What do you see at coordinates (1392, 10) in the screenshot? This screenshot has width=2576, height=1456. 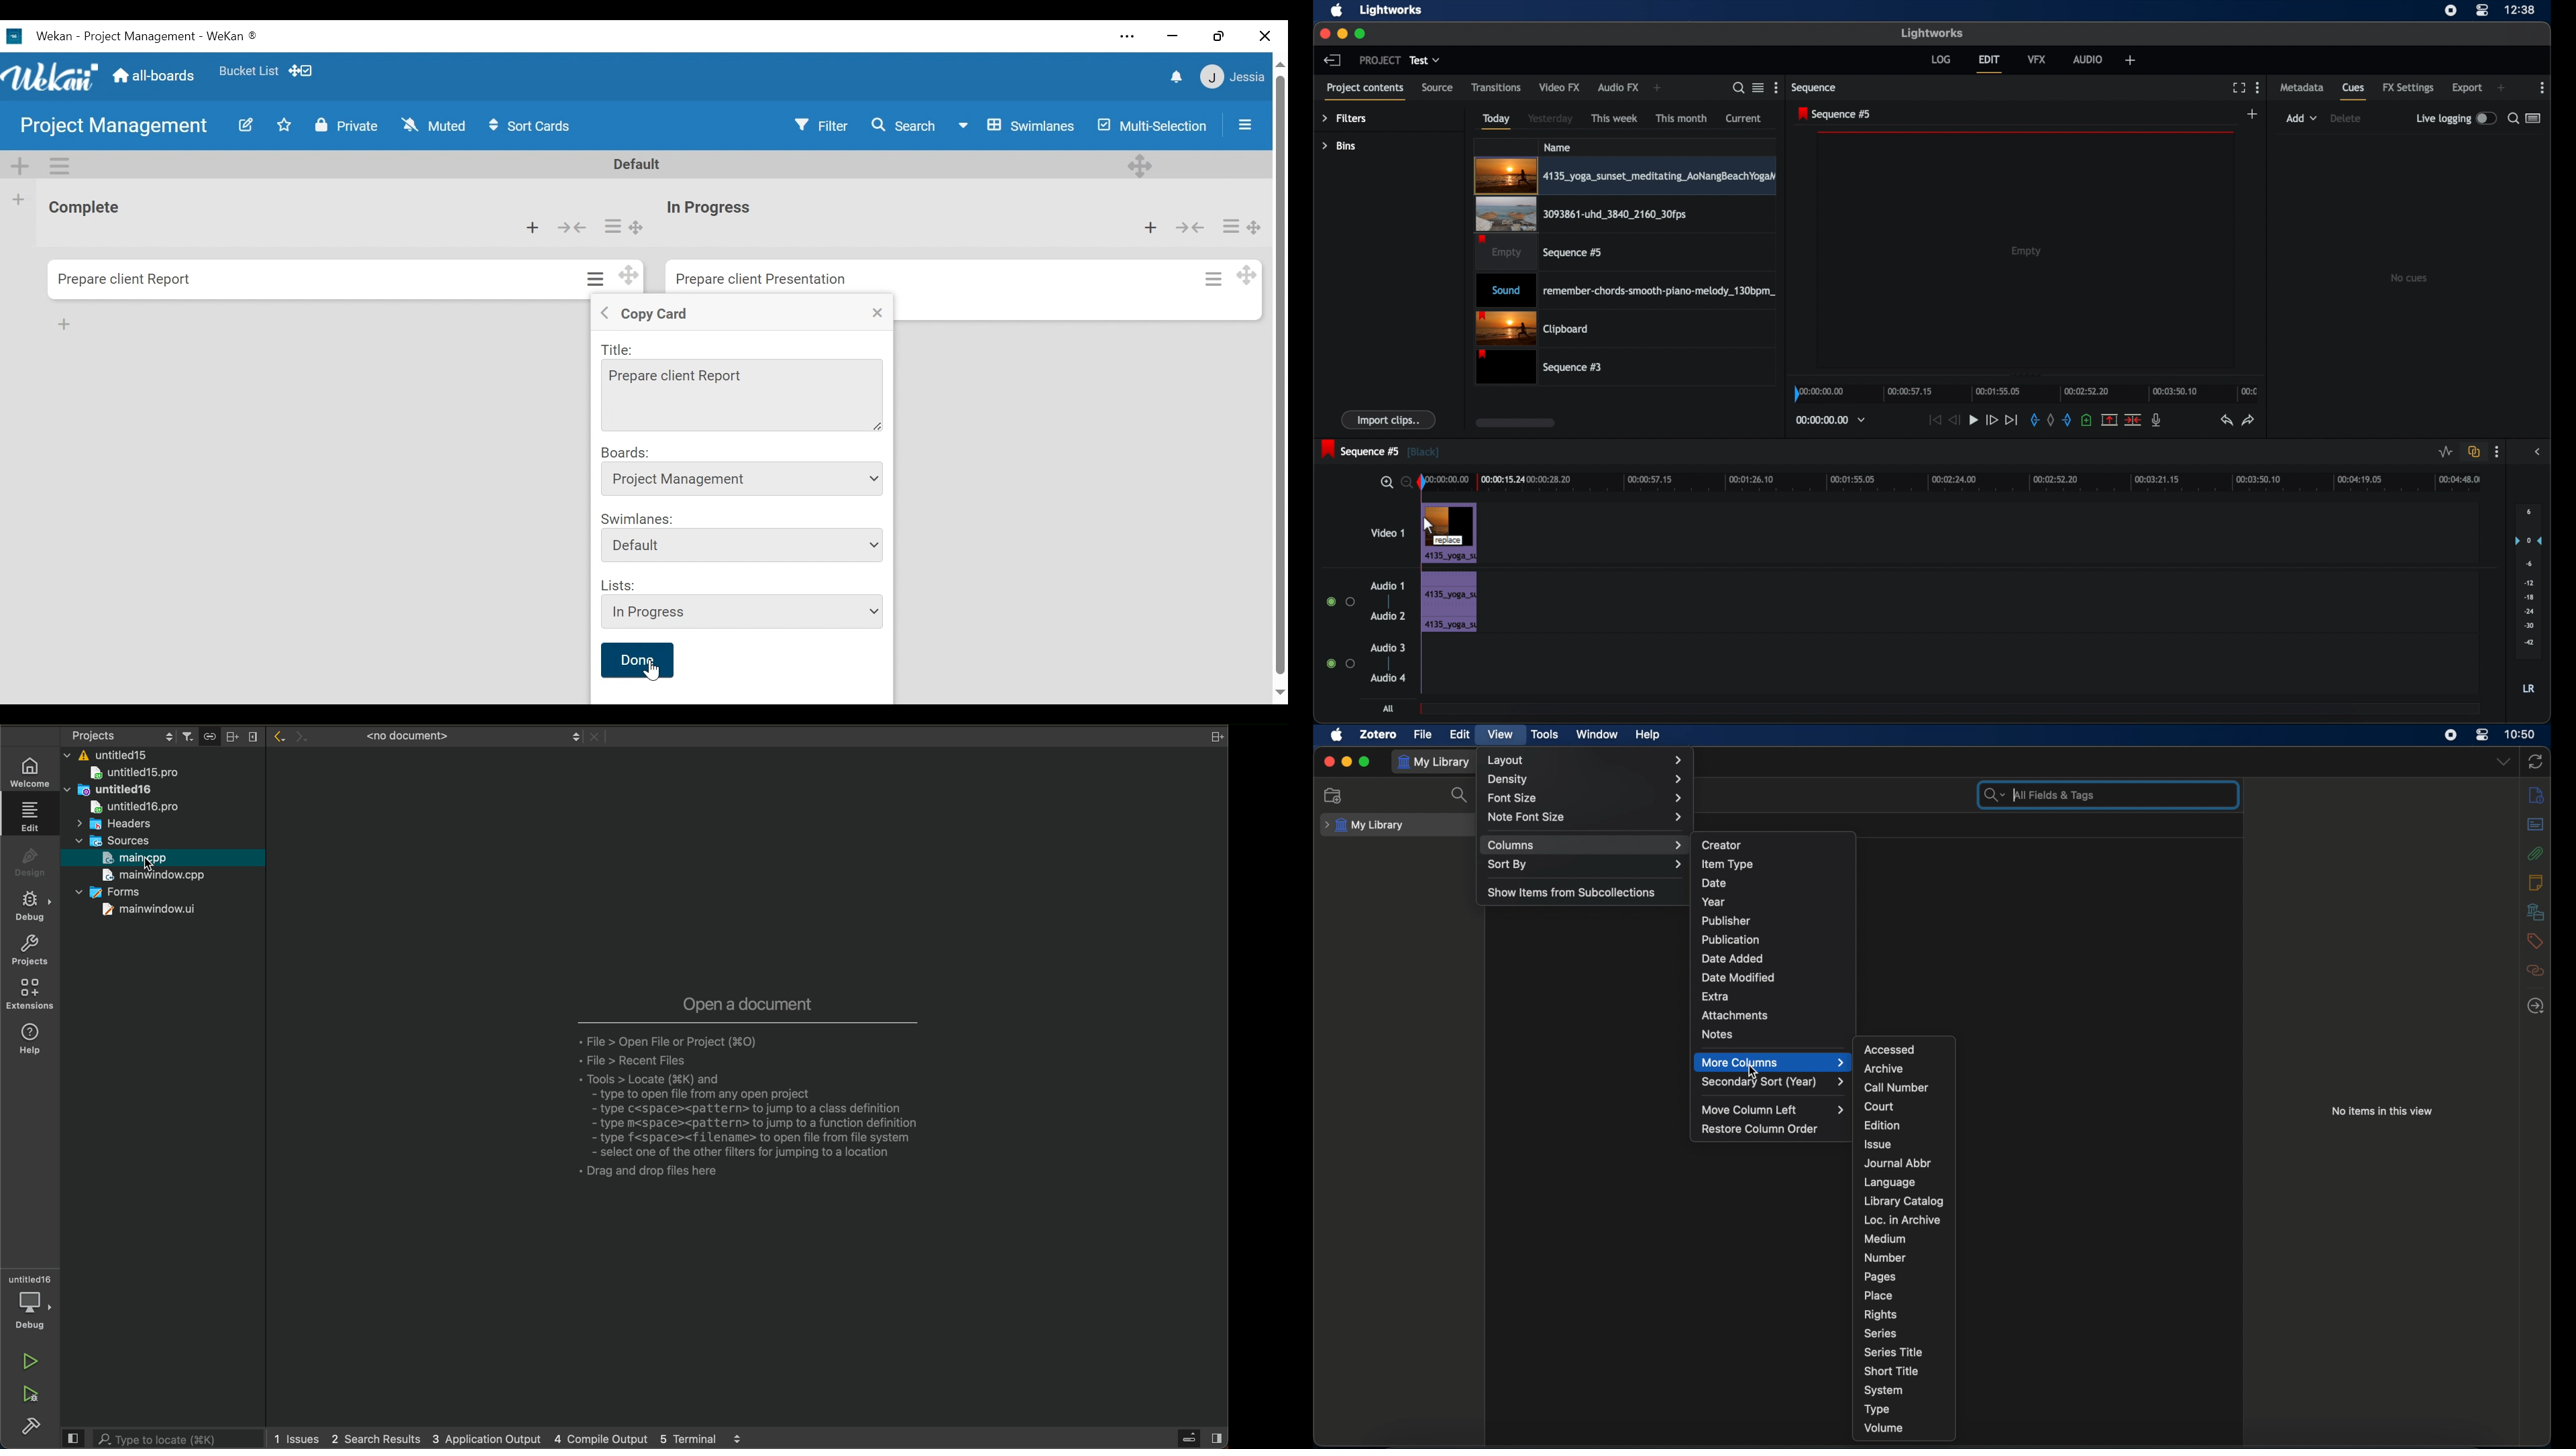 I see `lightworks` at bounding box center [1392, 10].